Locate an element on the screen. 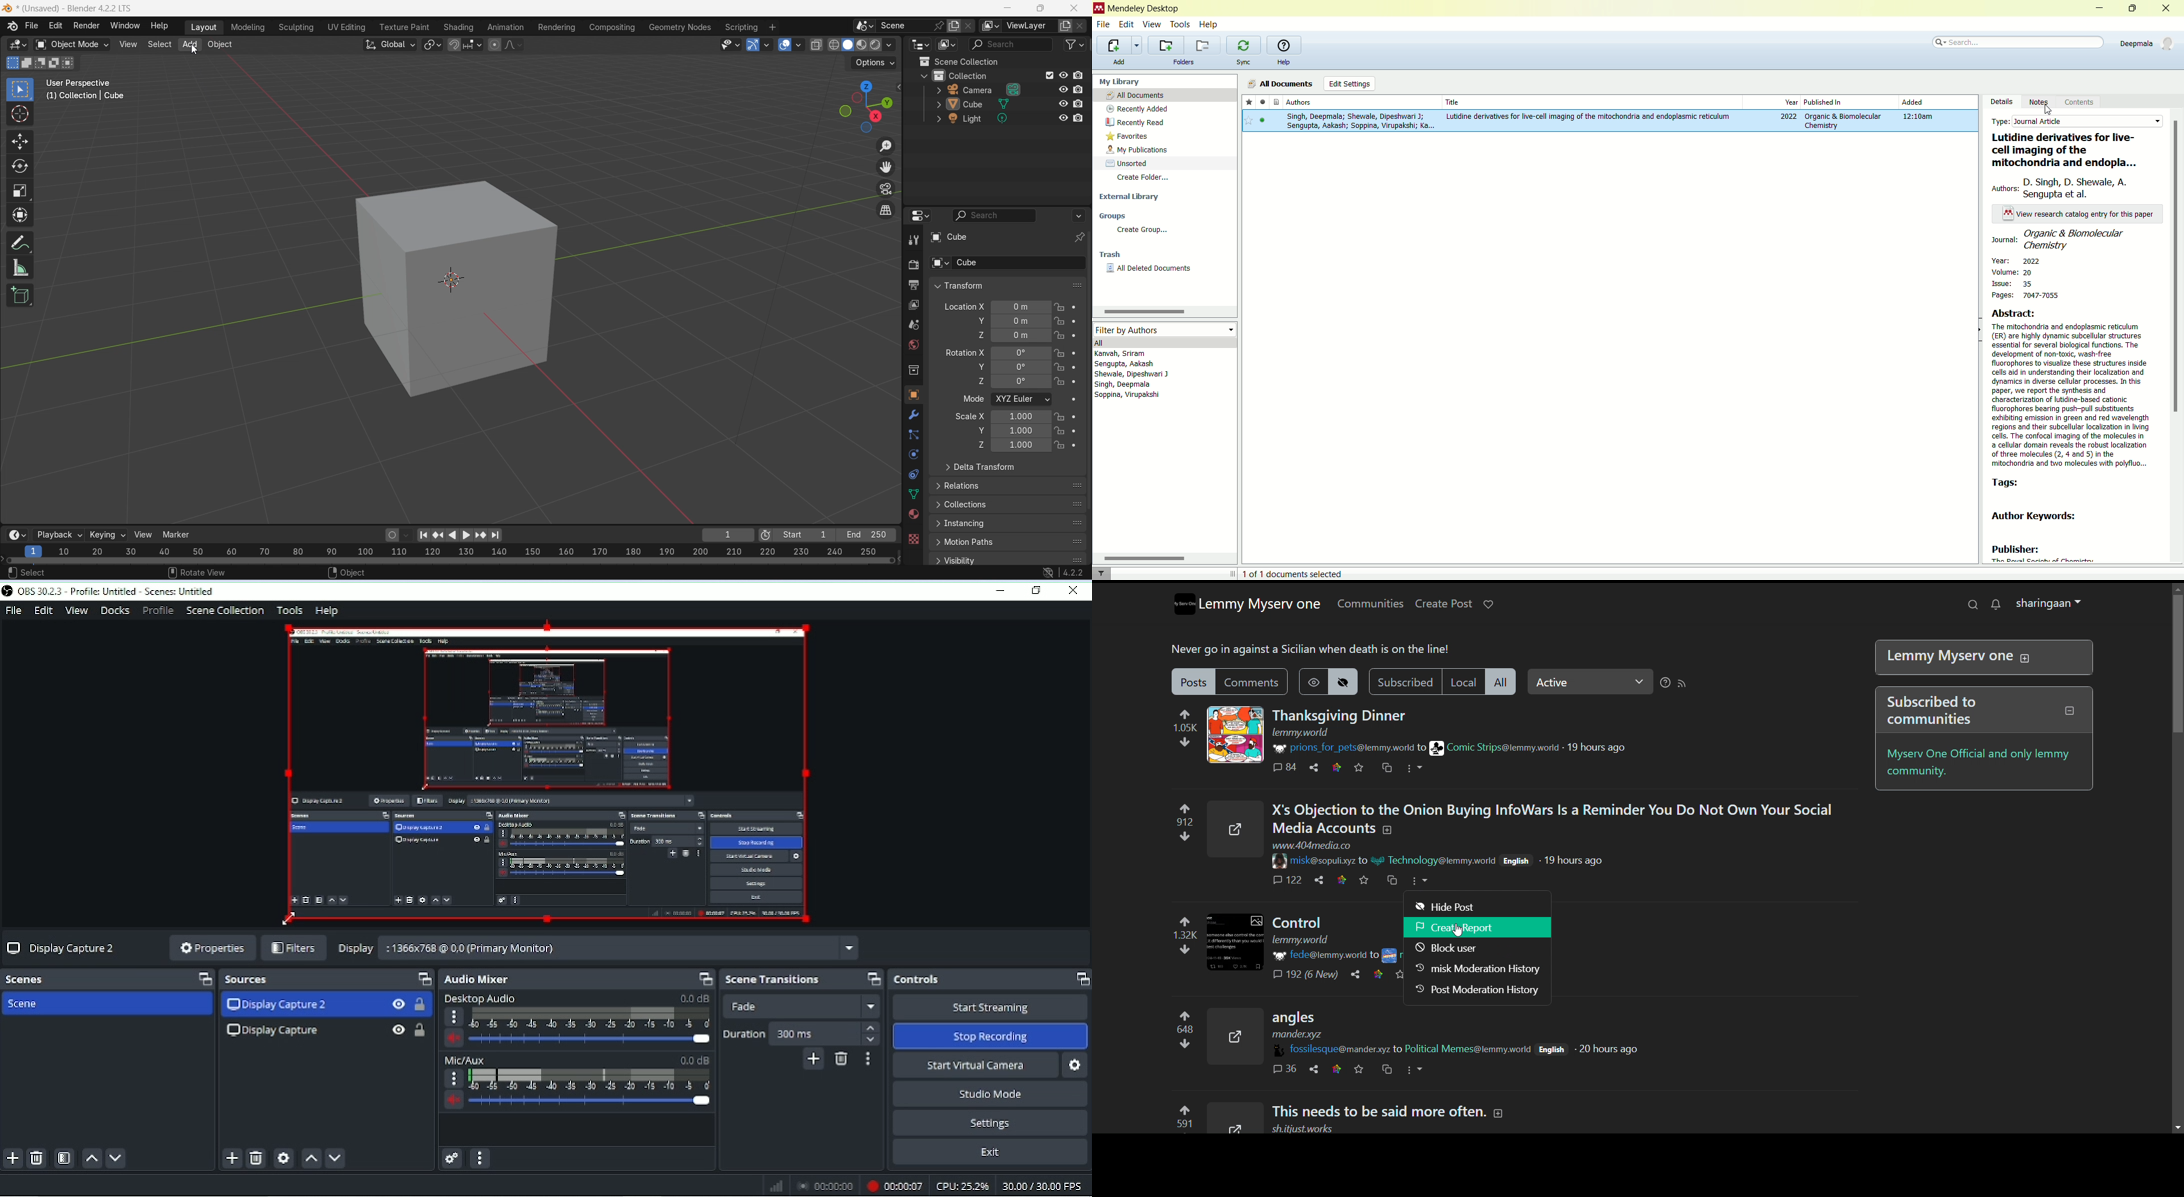 The height and width of the screenshot is (1204, 2184). Studio mode is located at coordinates (988, 1094).